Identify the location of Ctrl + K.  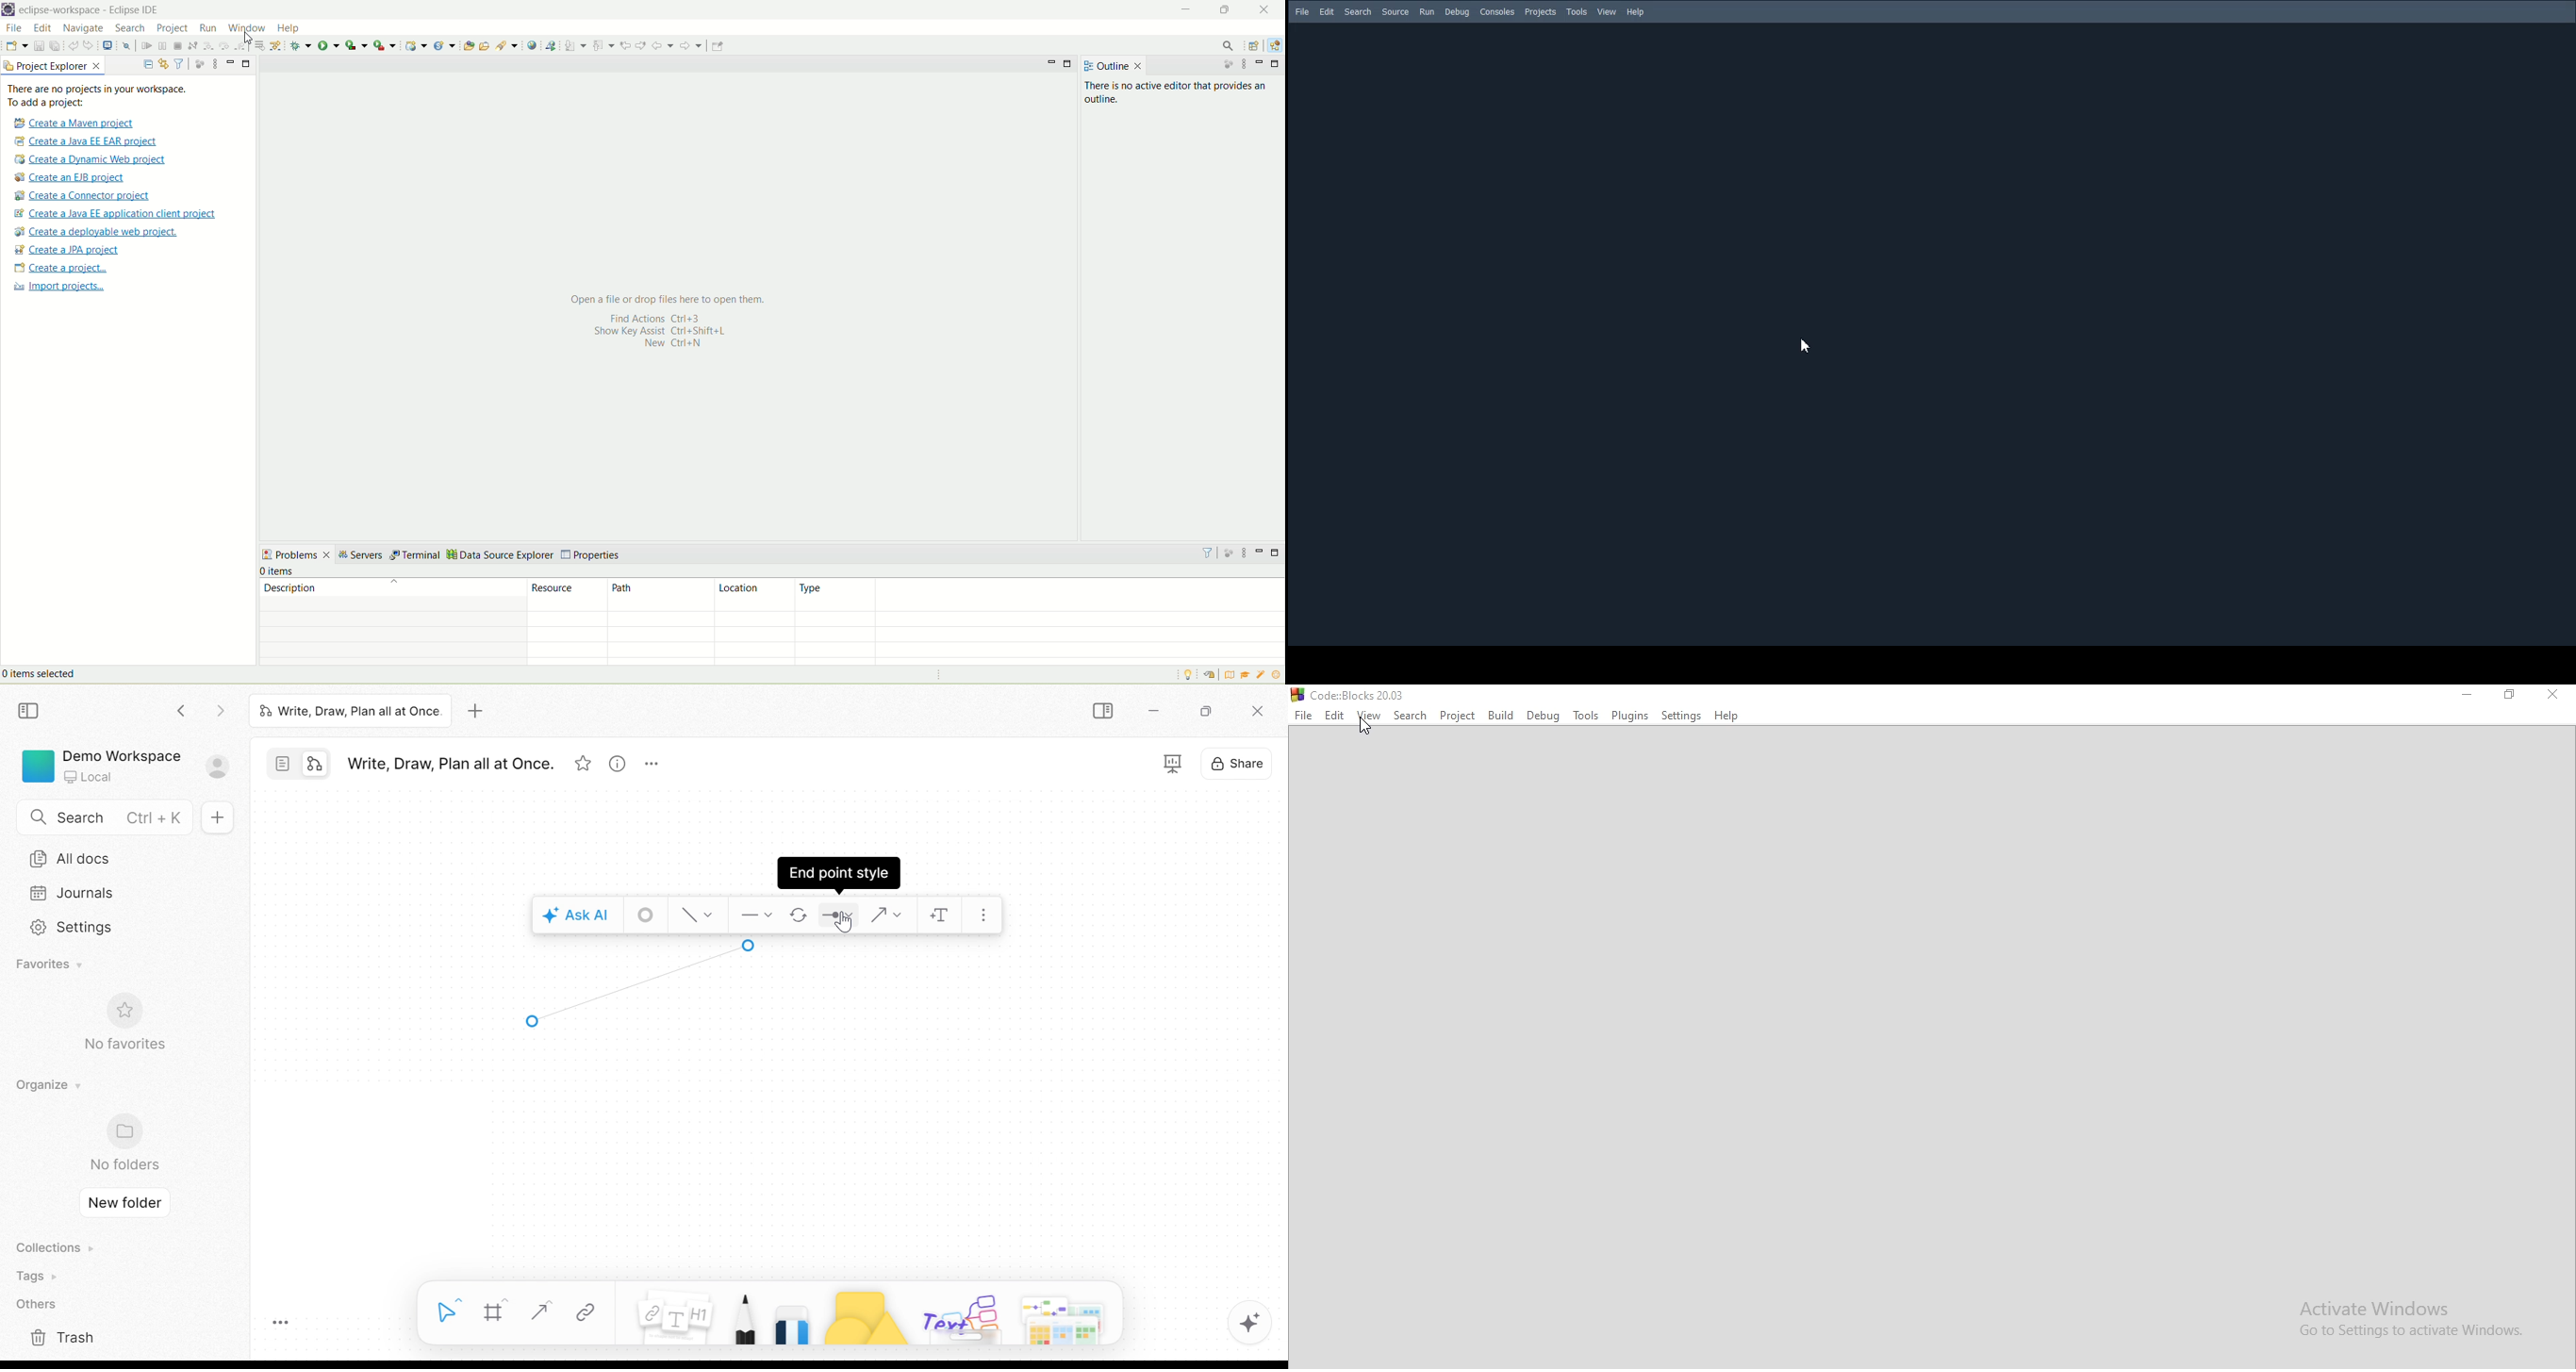
(157, 818).